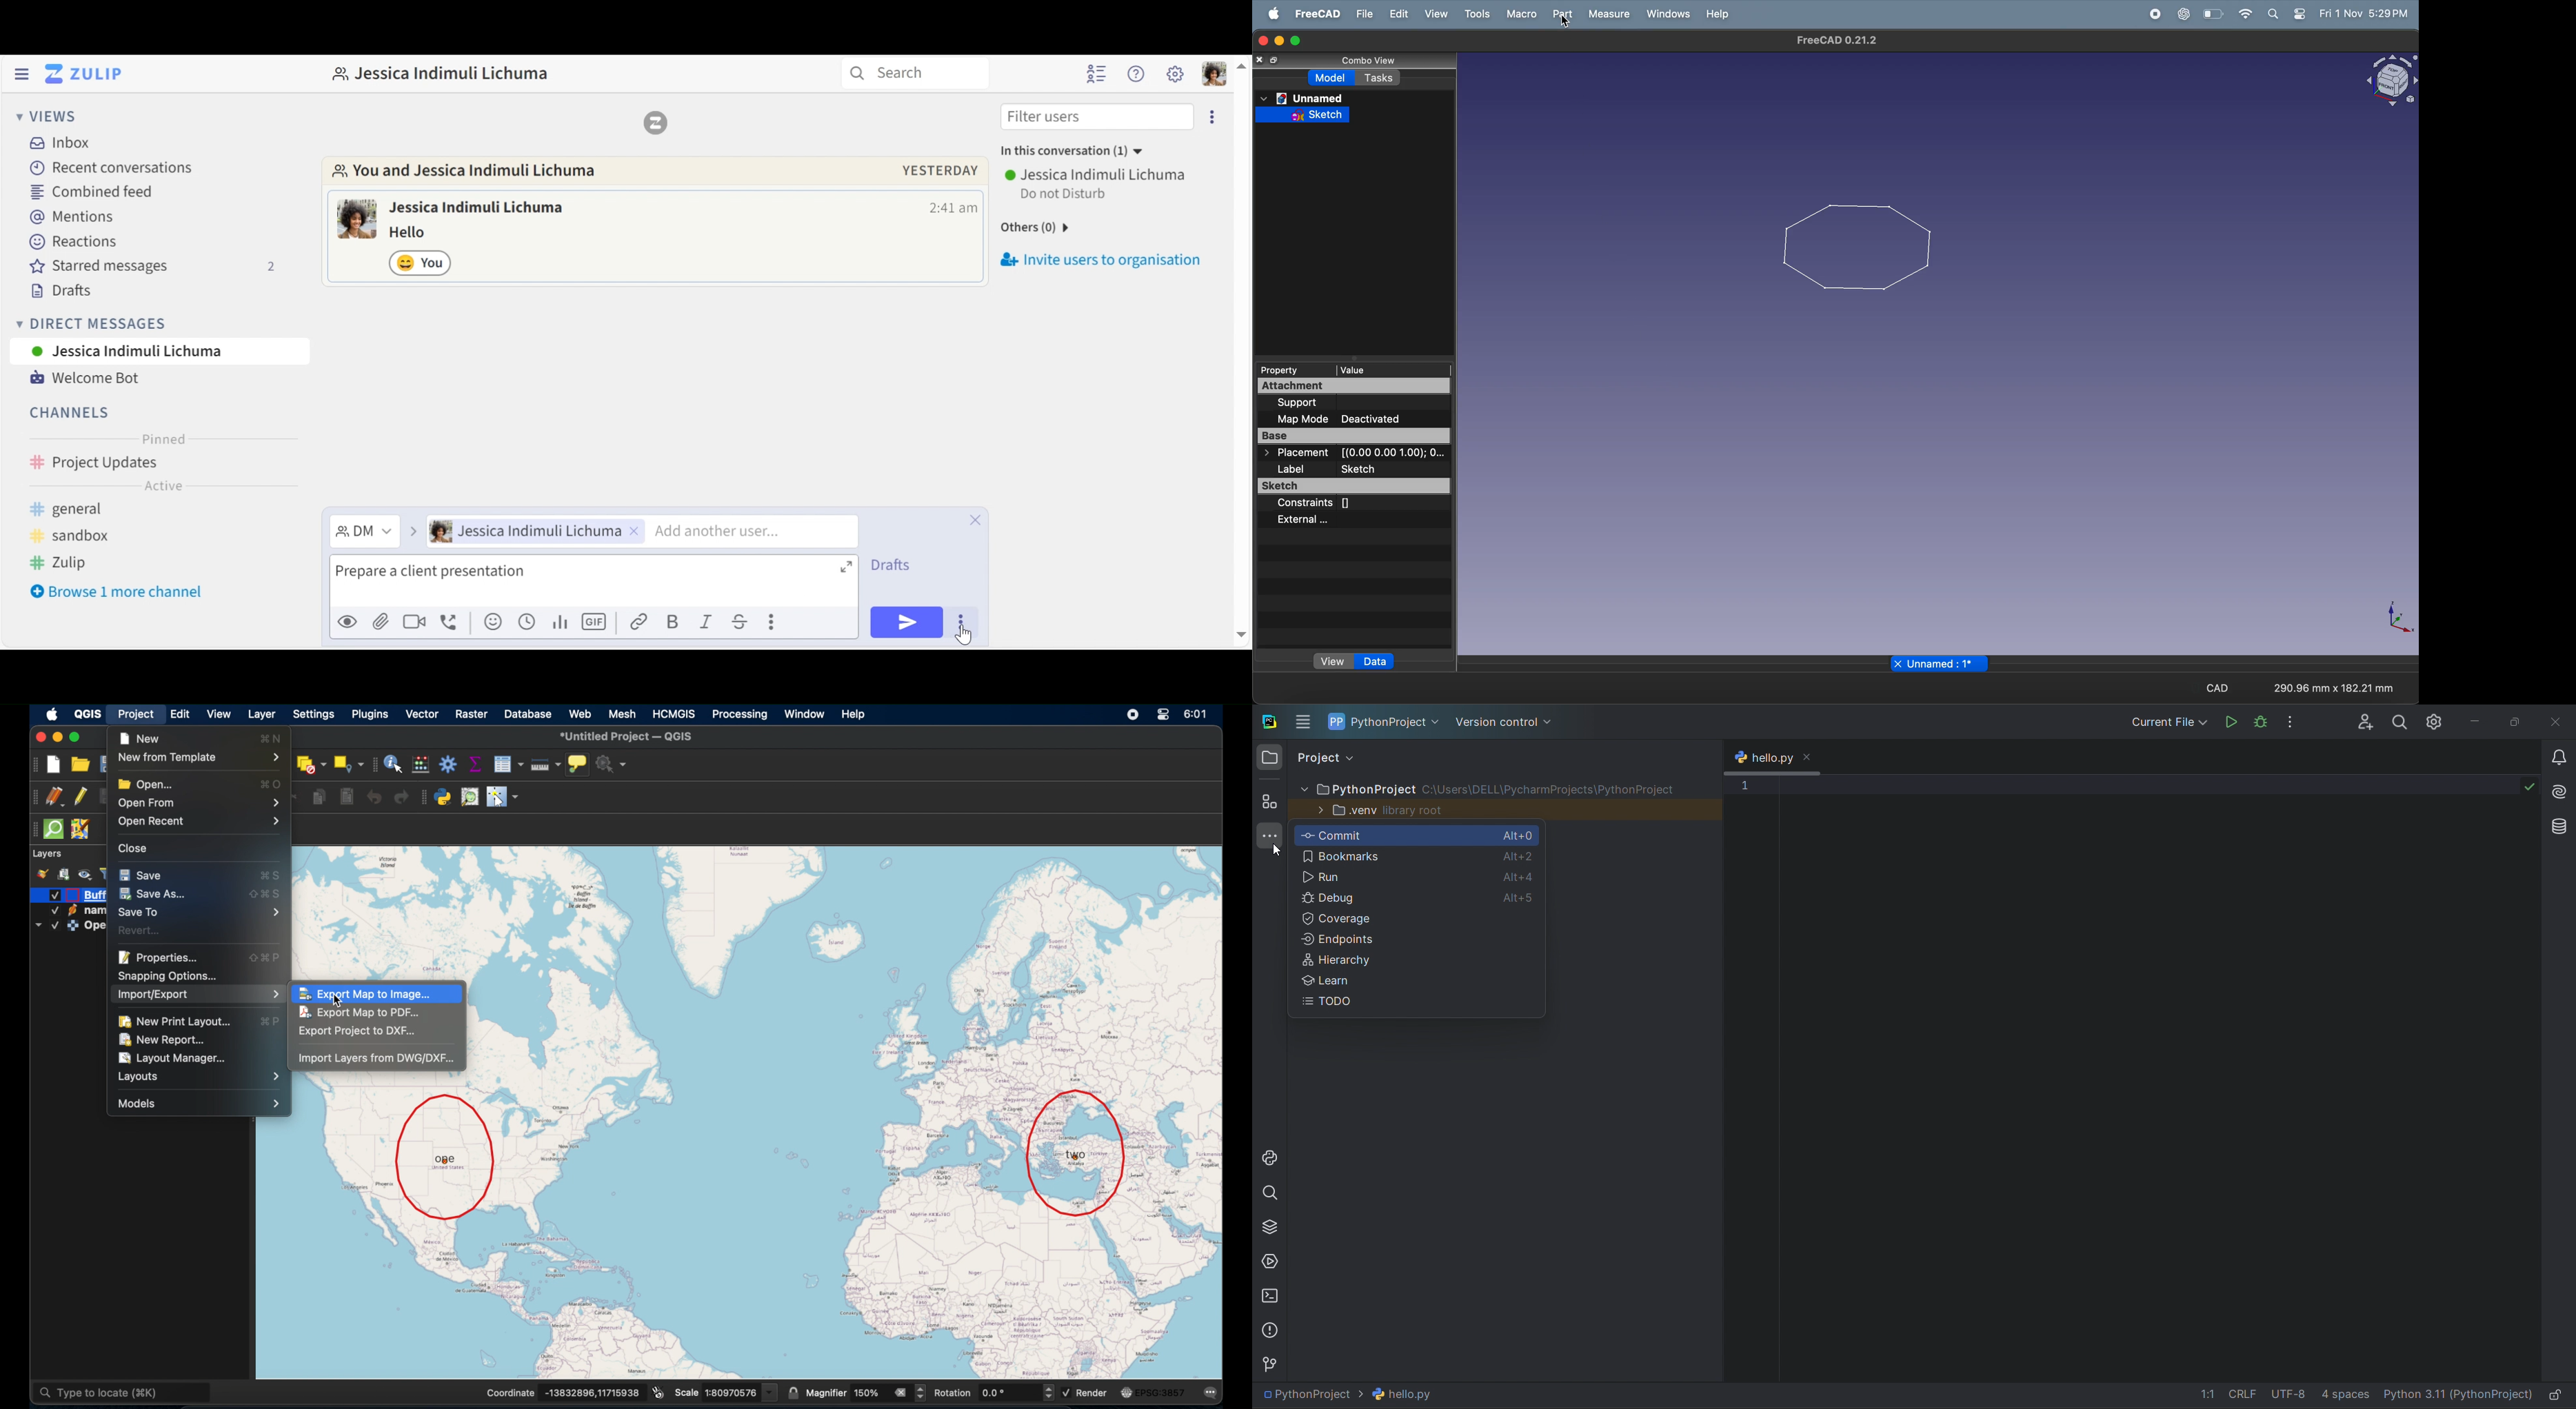 This screenshot has height=1428, width=2576. Describe the element at coordinates (1097, 116) in the screenshot. I see `Filter users` at that location.